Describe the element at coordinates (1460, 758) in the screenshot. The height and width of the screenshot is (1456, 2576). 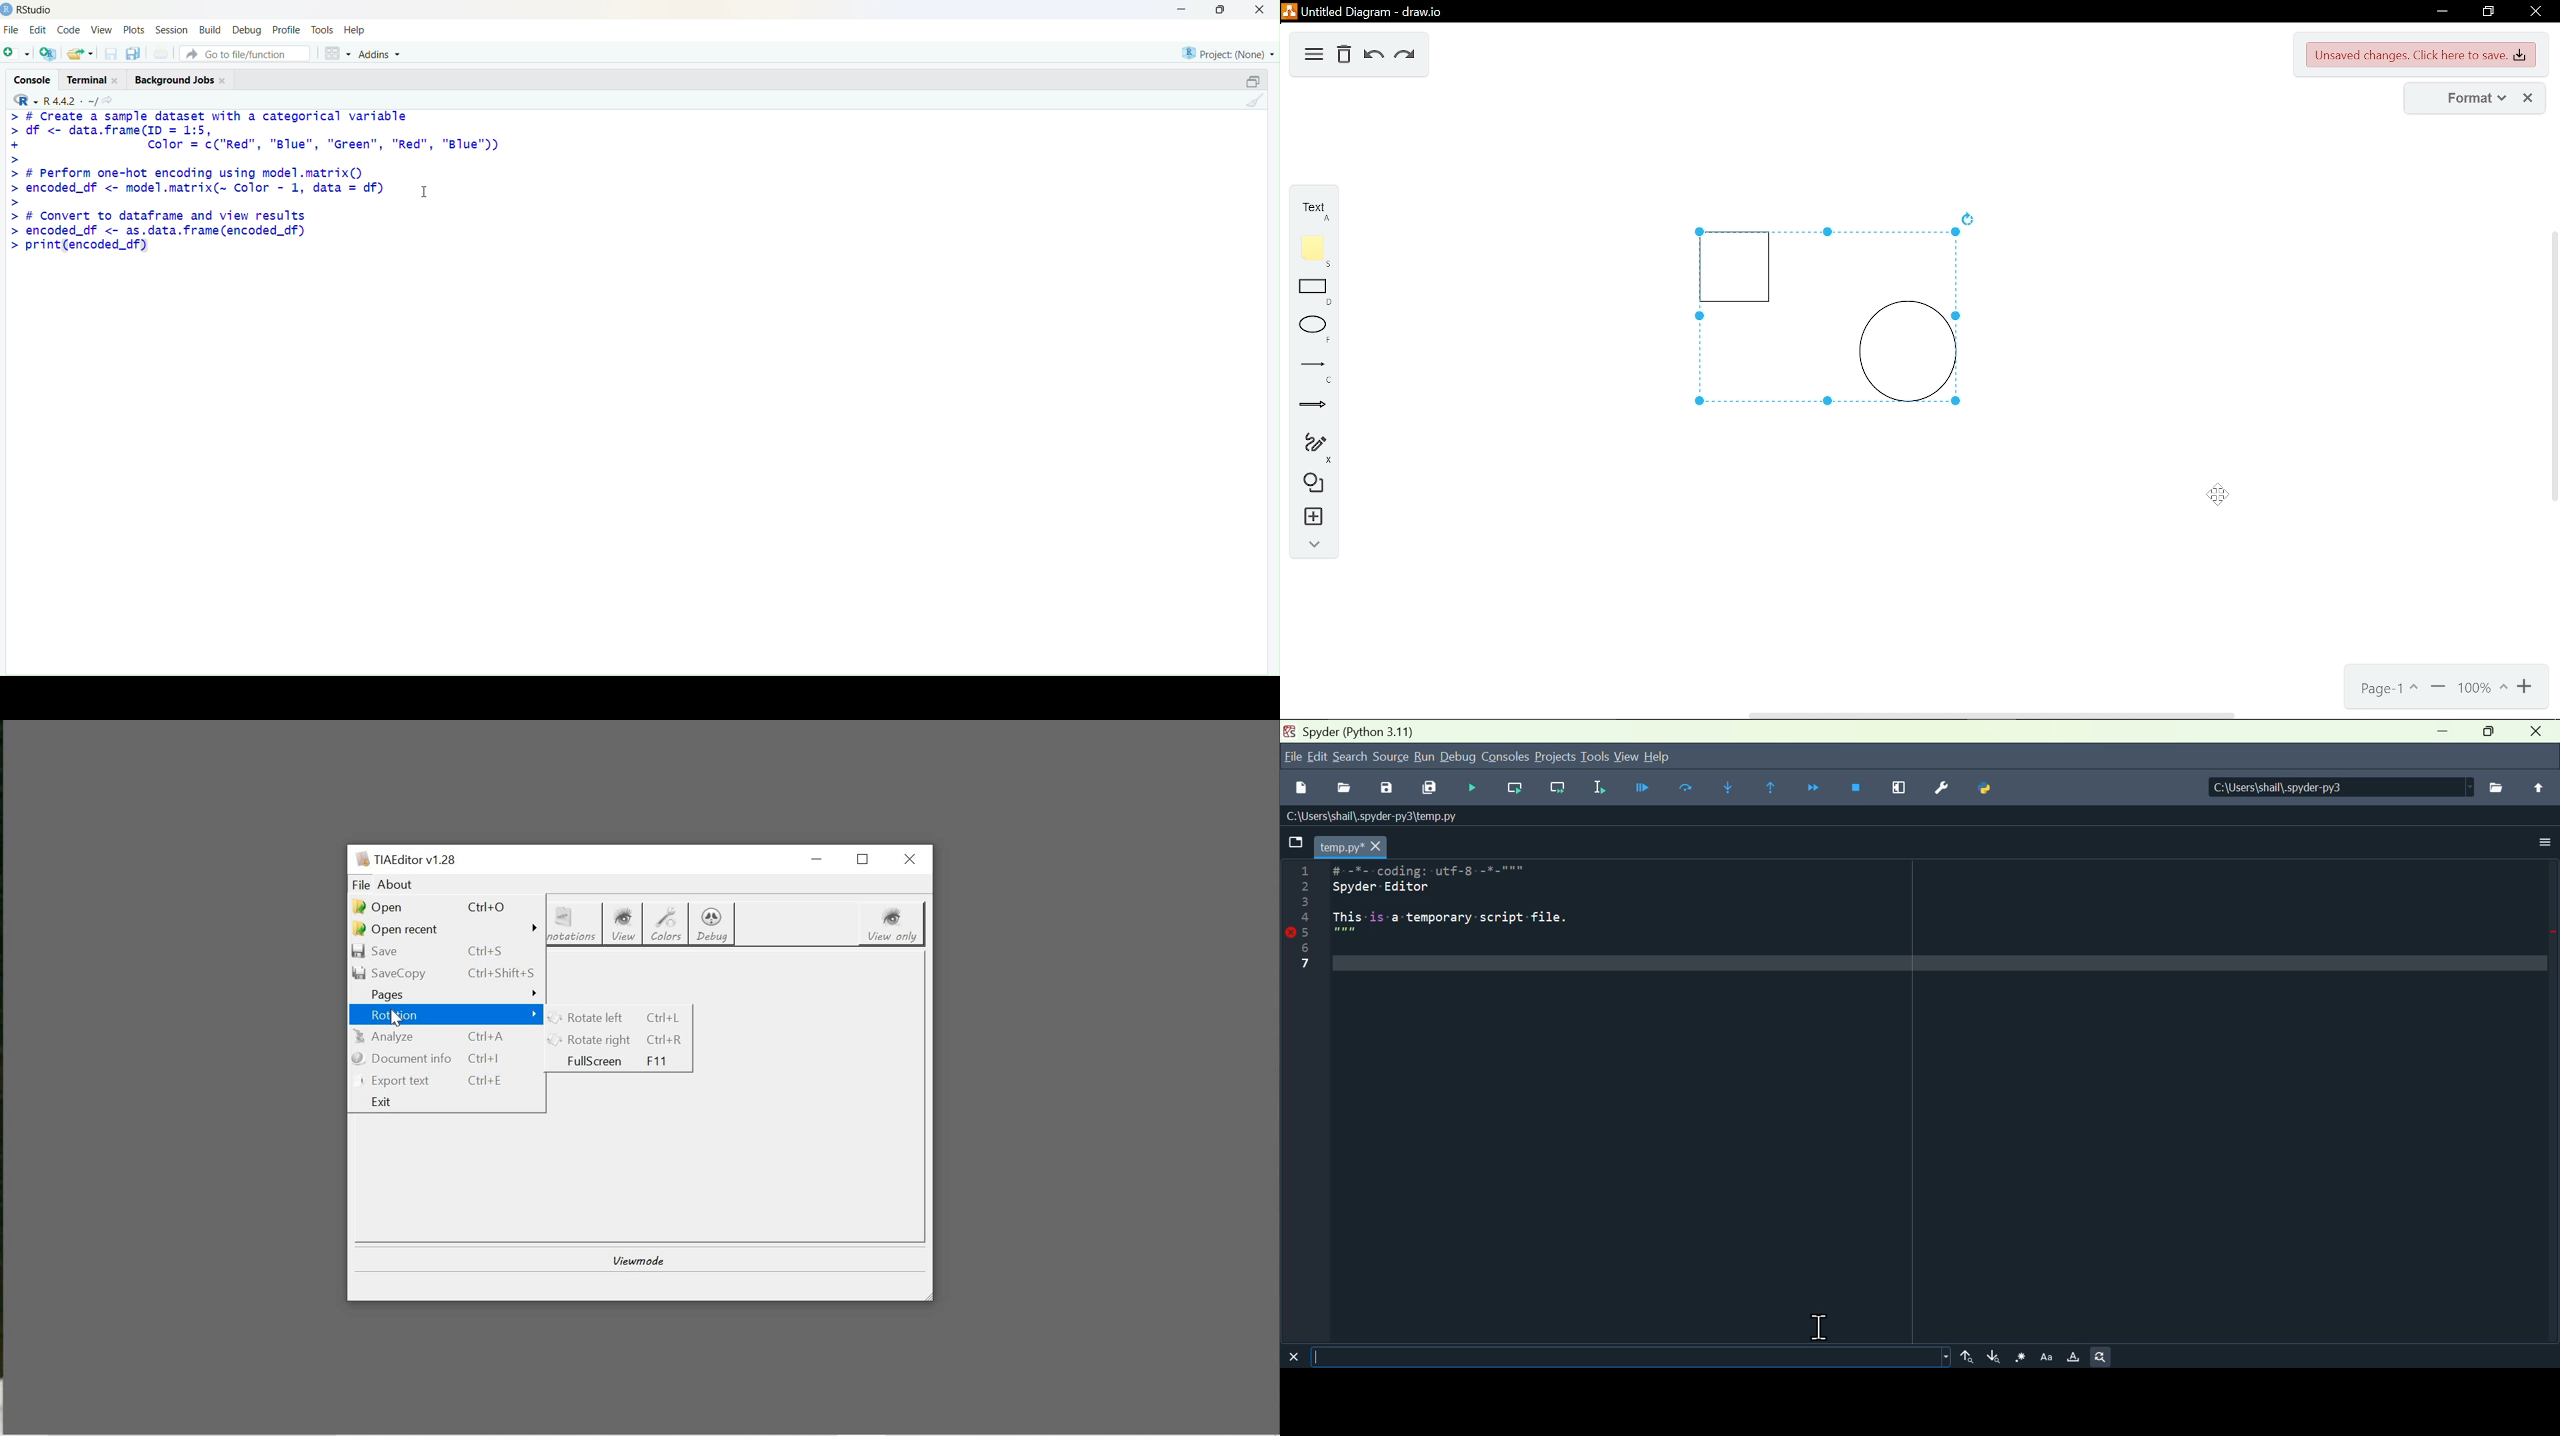
I see `Debug` at that location.